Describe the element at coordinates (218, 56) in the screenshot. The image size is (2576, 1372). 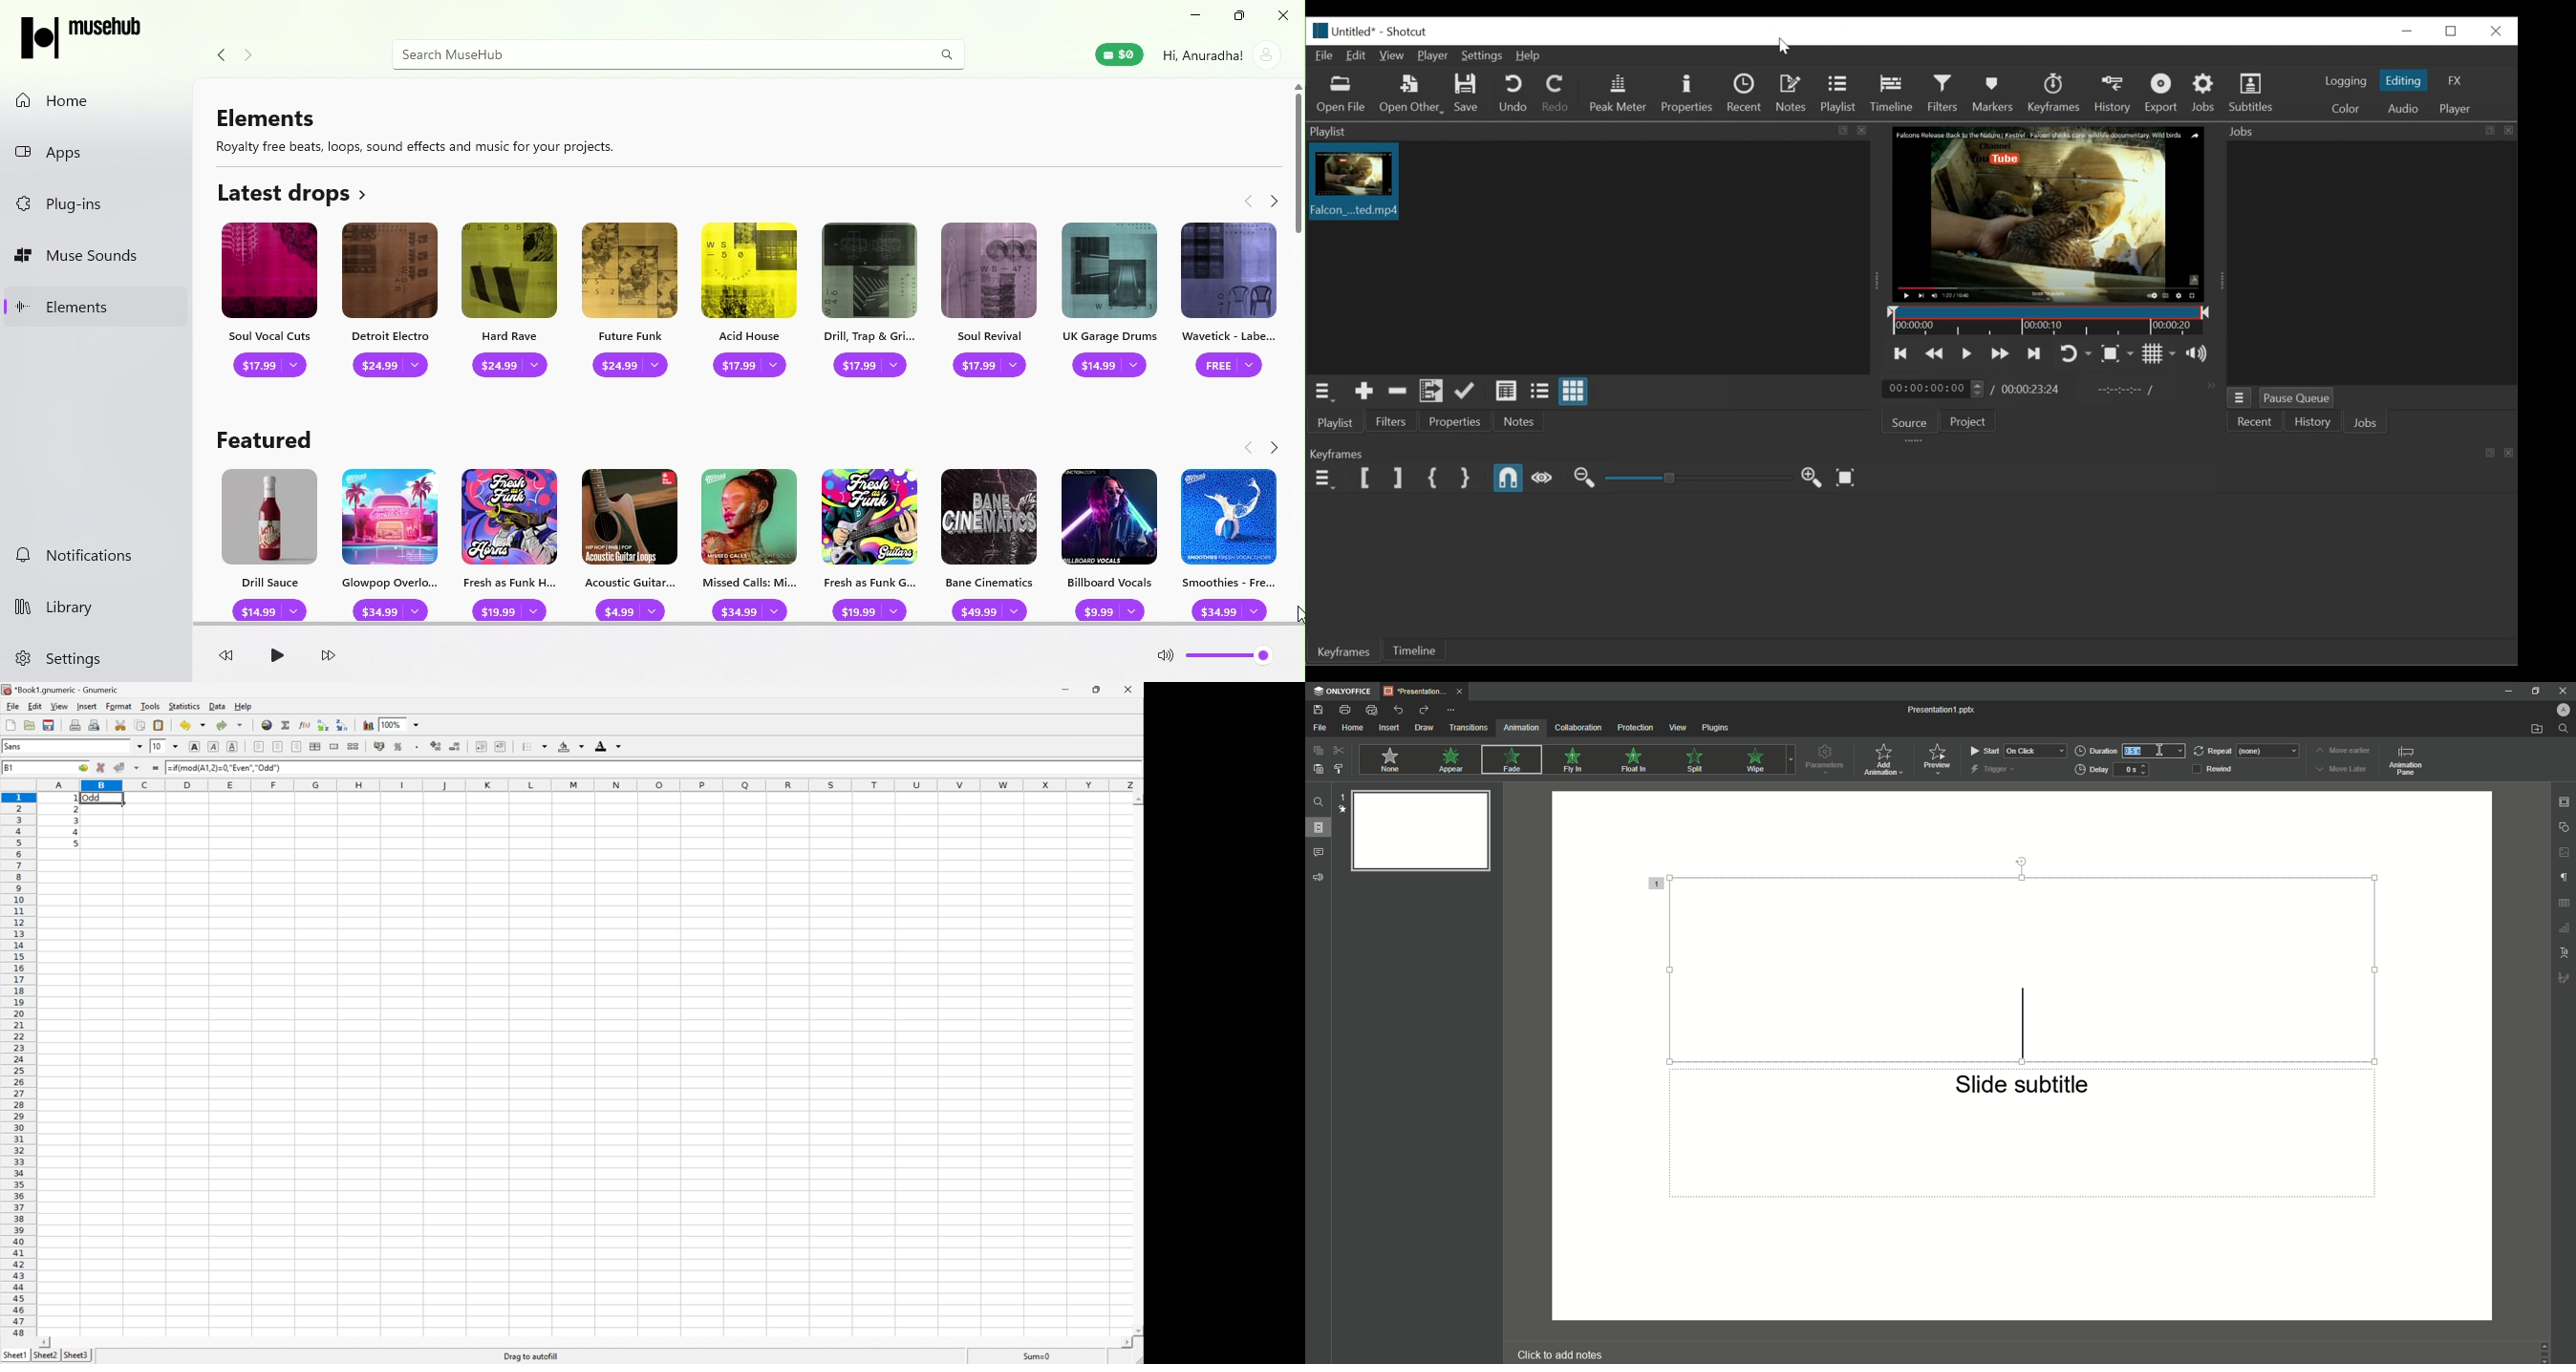
I see `Navigate back` at that location.